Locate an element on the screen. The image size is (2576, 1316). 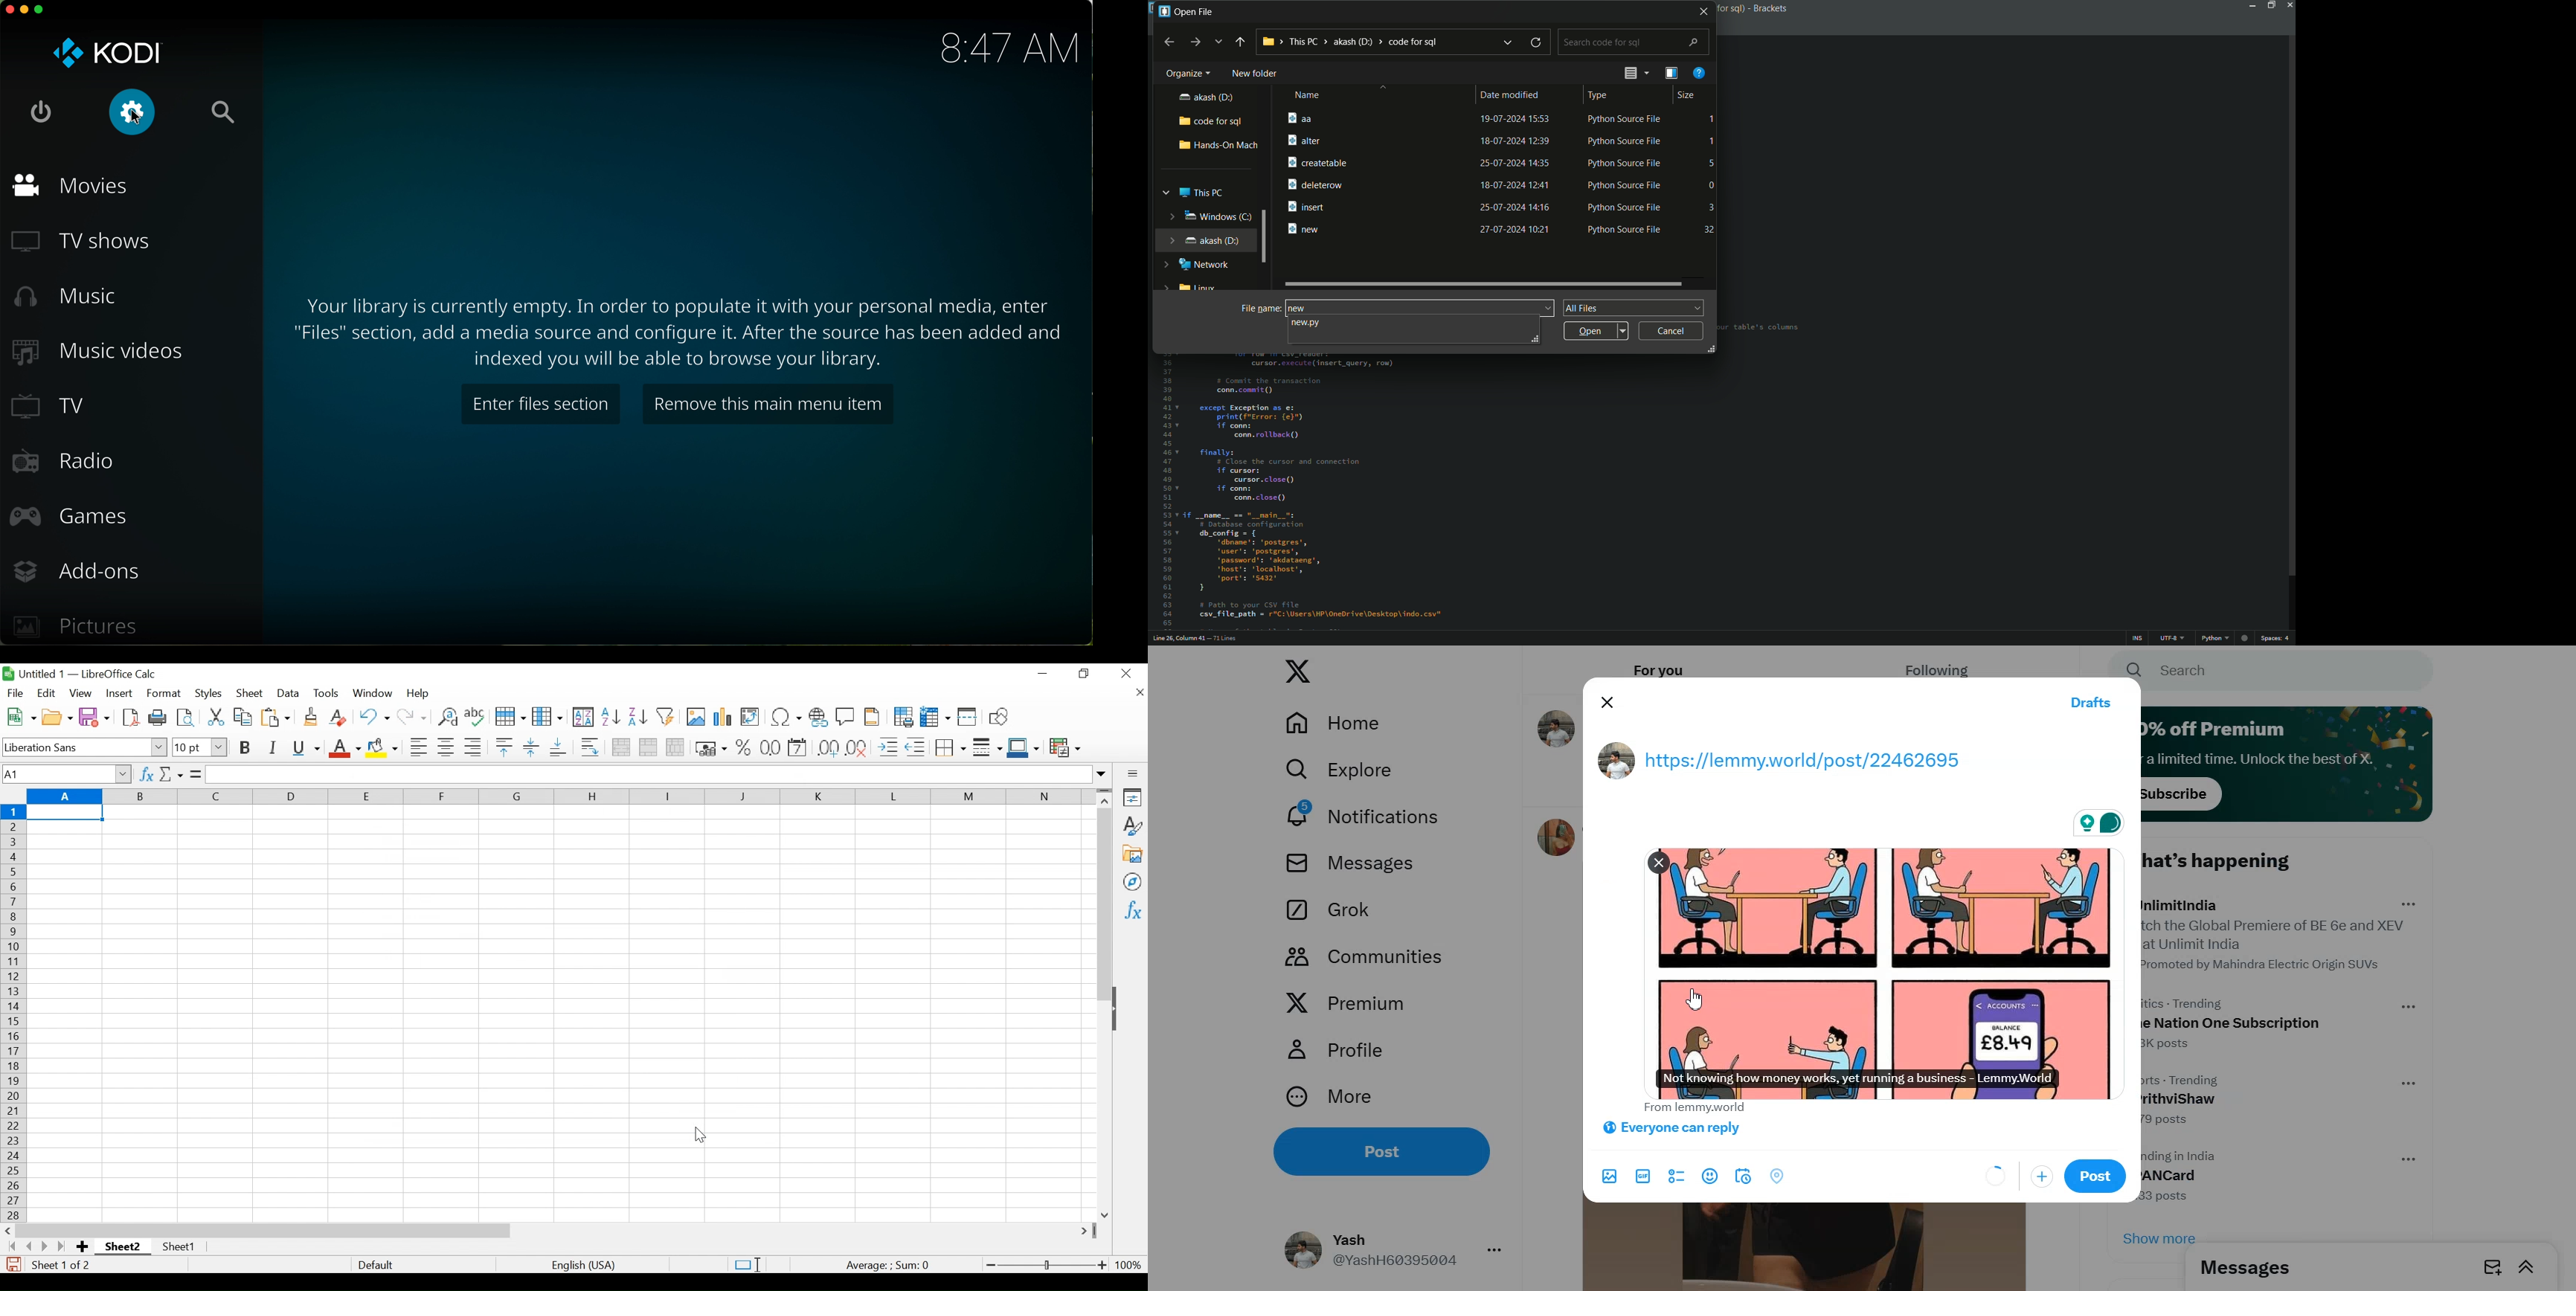
Save is located at coordinates (94, 716).